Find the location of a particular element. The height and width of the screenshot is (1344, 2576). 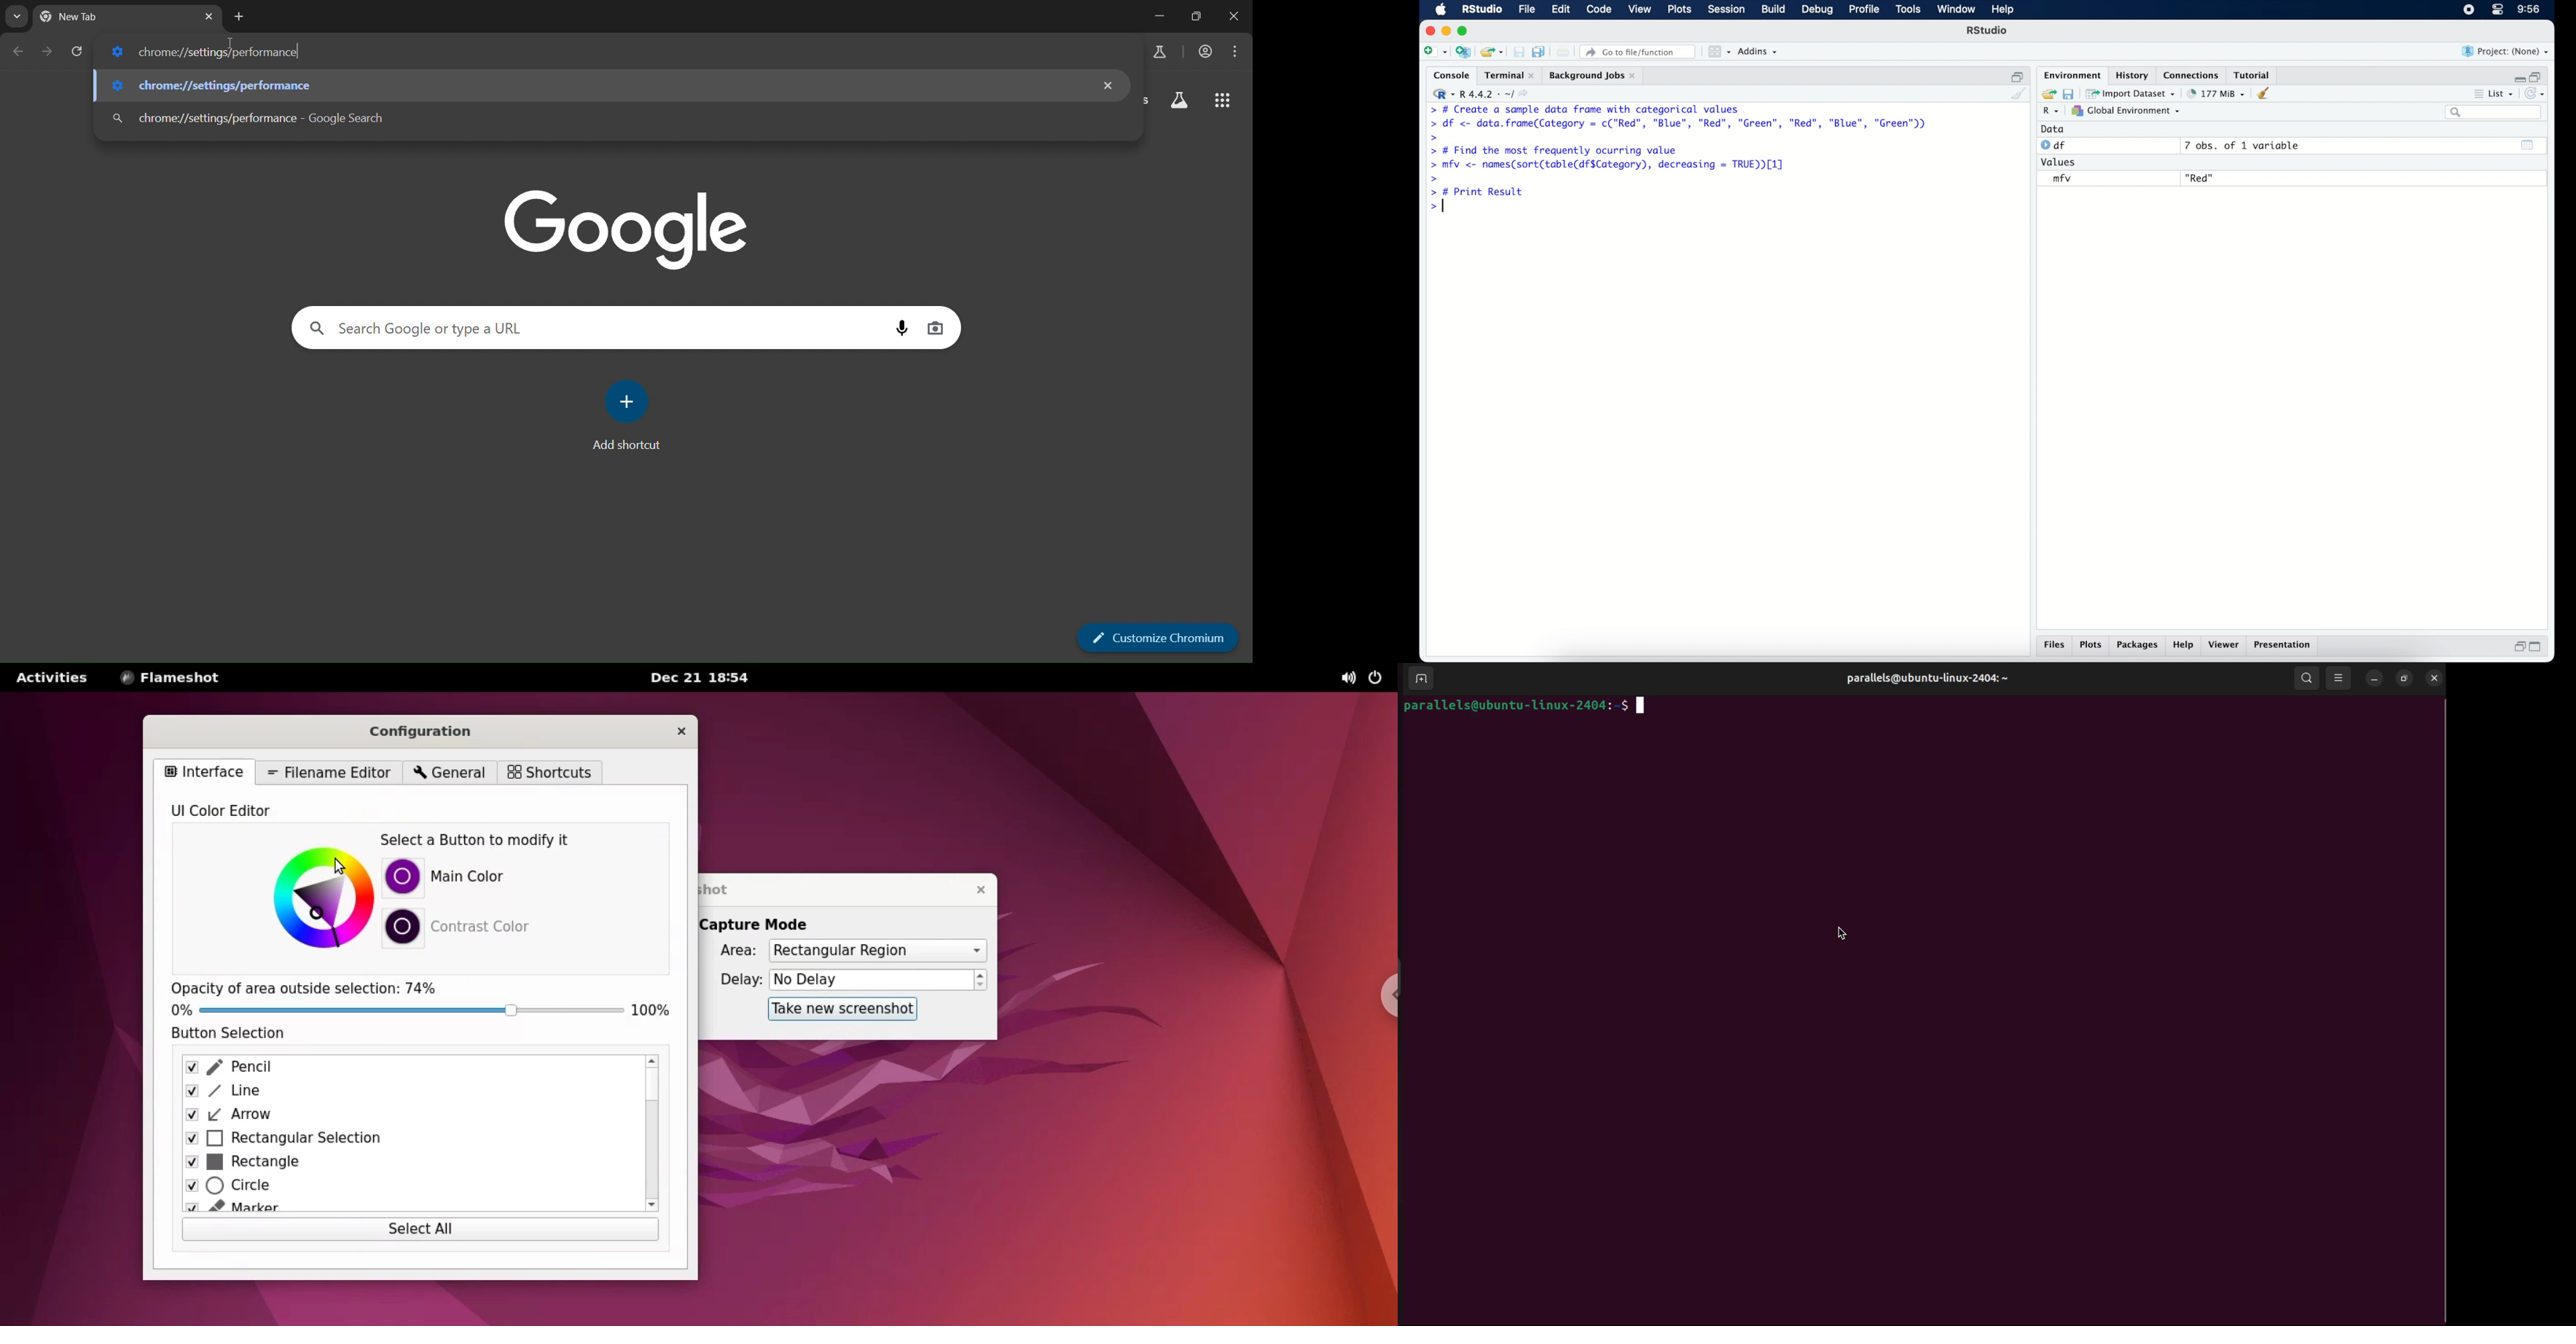

save is located at coordinates (1517, 50).